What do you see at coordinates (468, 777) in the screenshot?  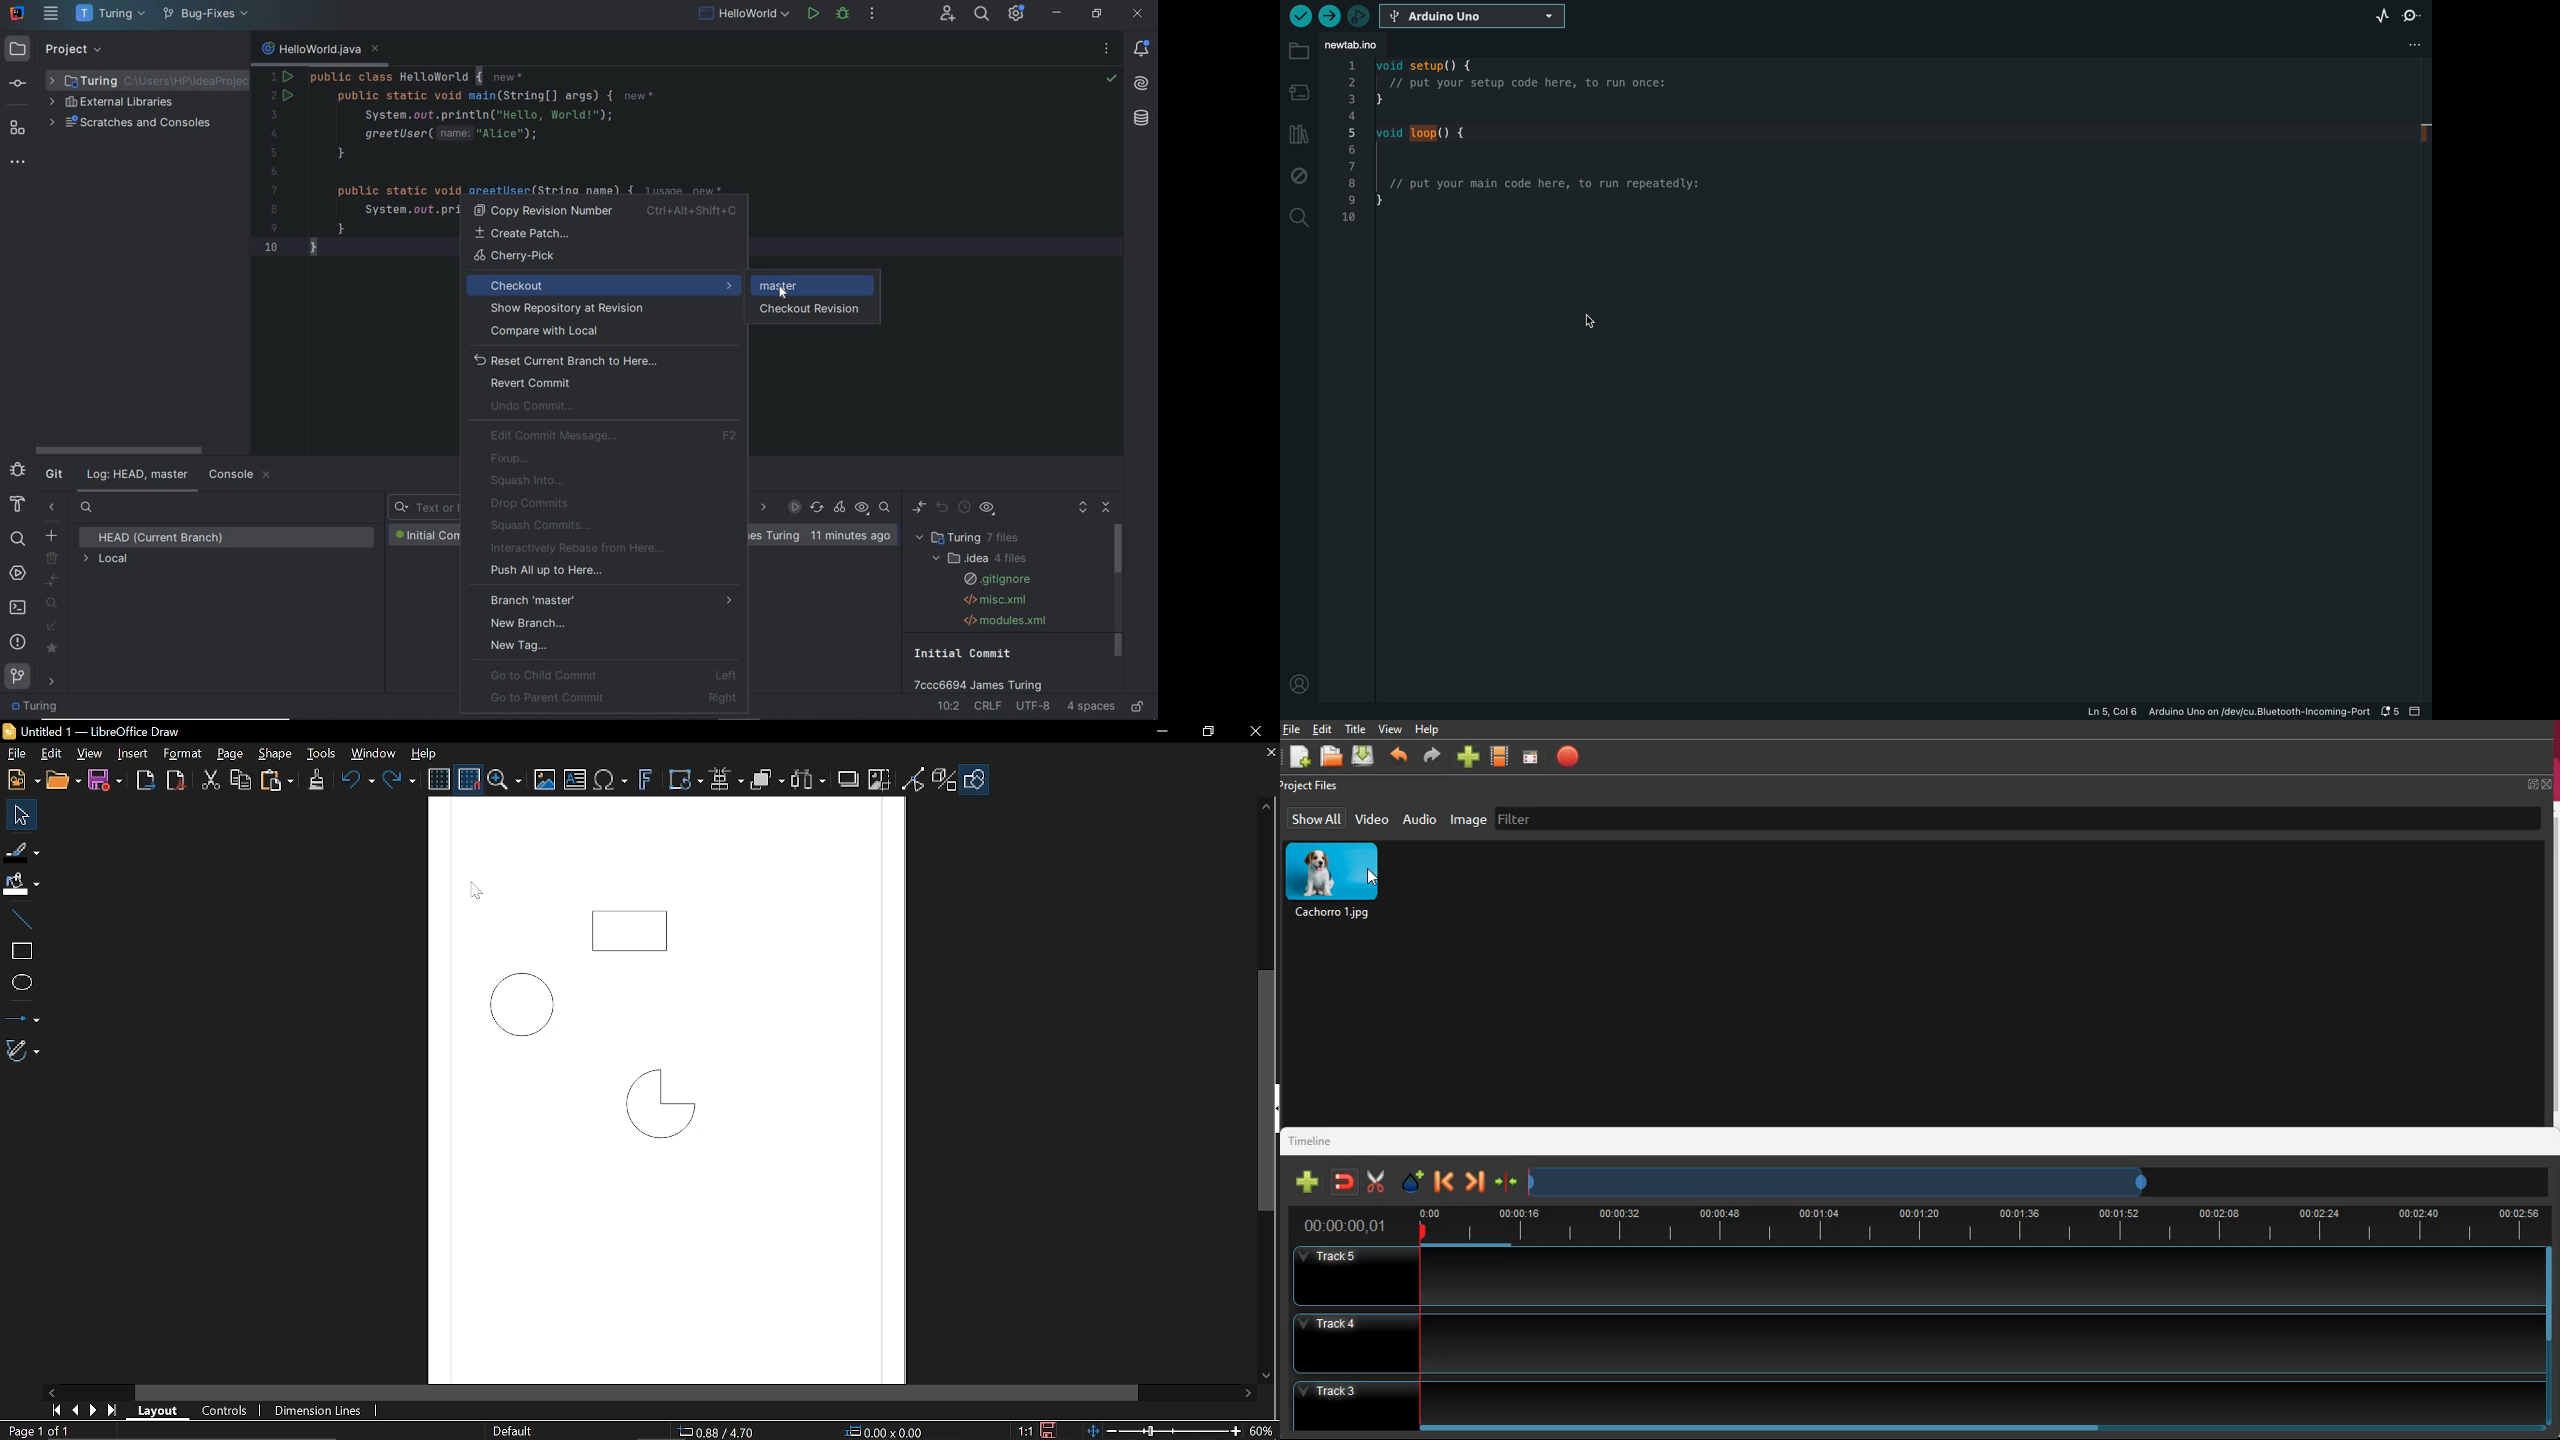 I see `Snap to grid` at bounding box center [468, 777].